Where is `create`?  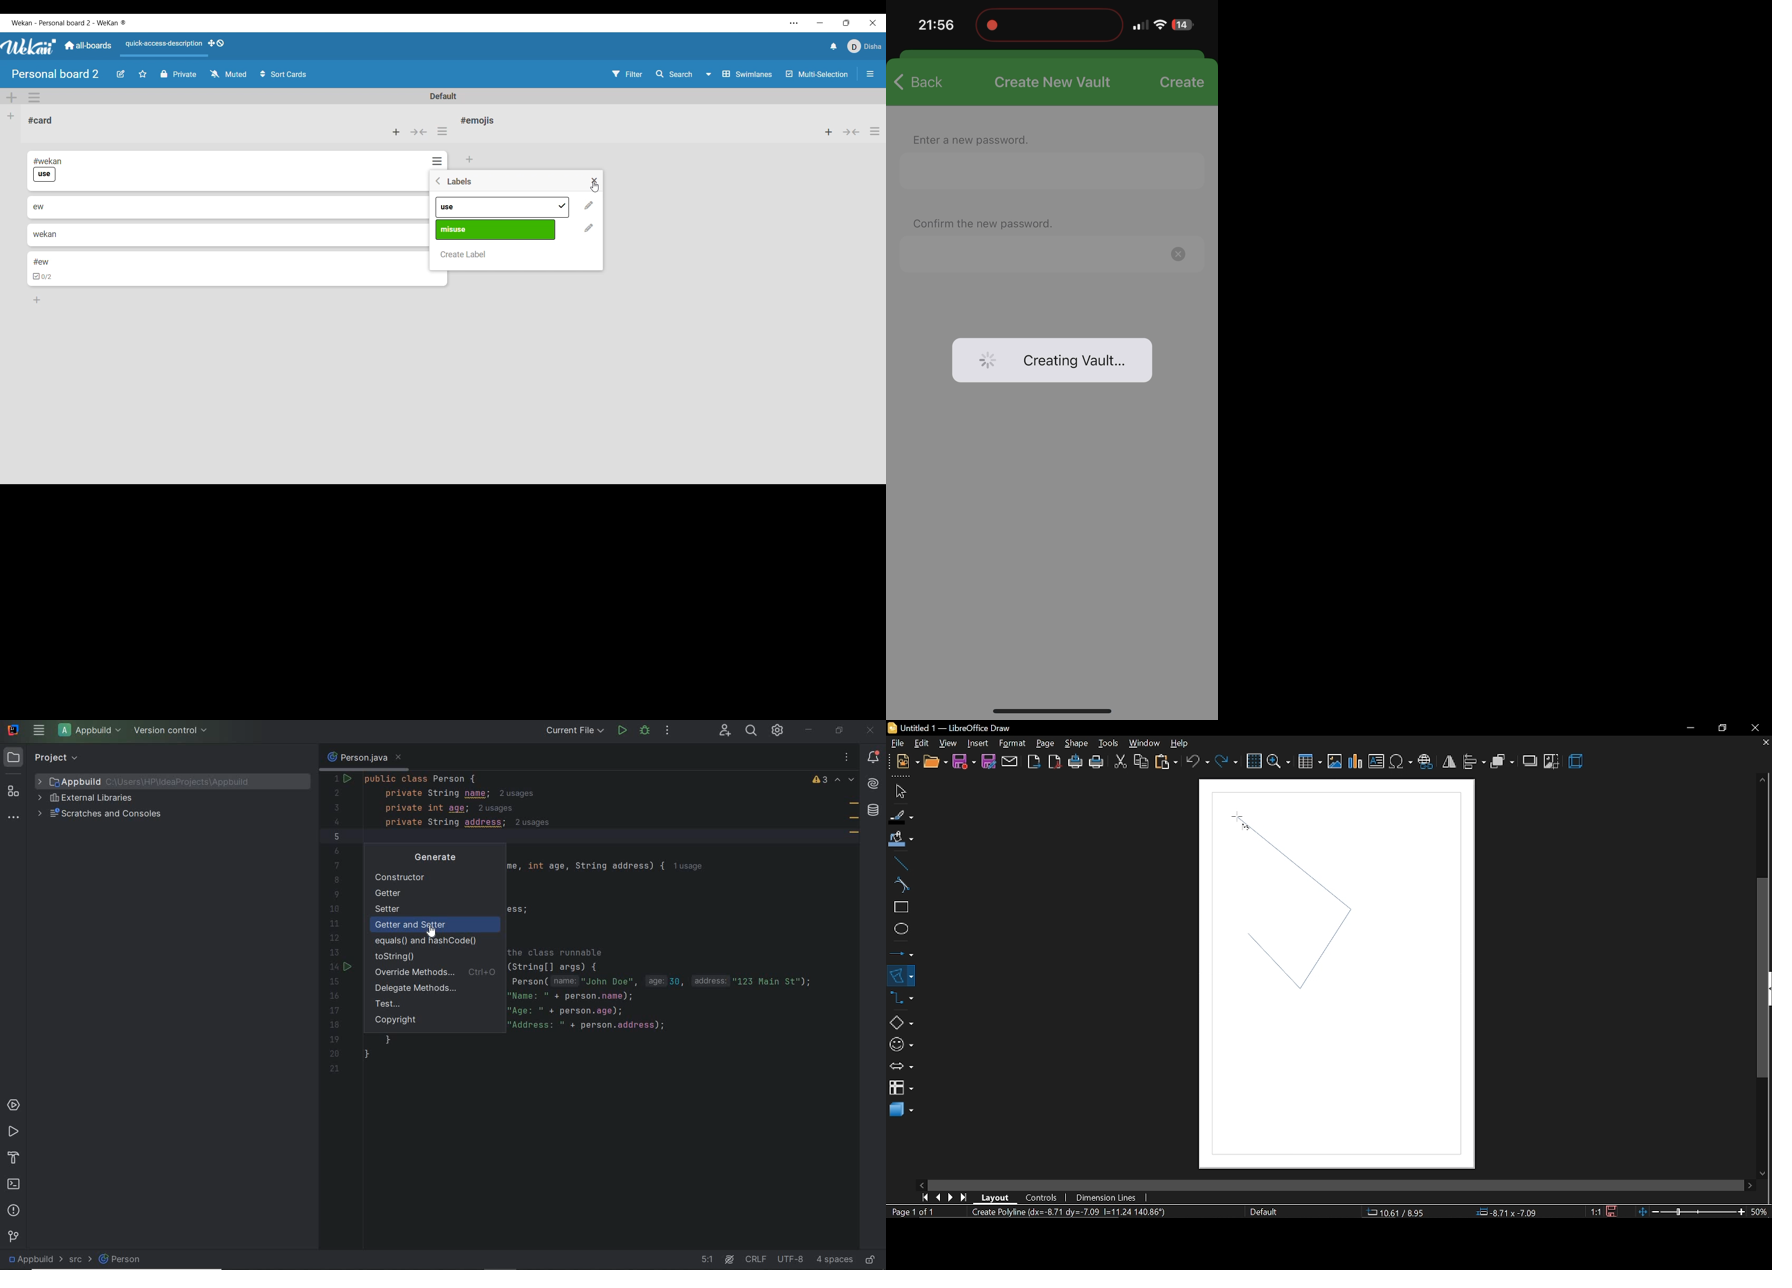
create is located at coordinates (1182, 77).